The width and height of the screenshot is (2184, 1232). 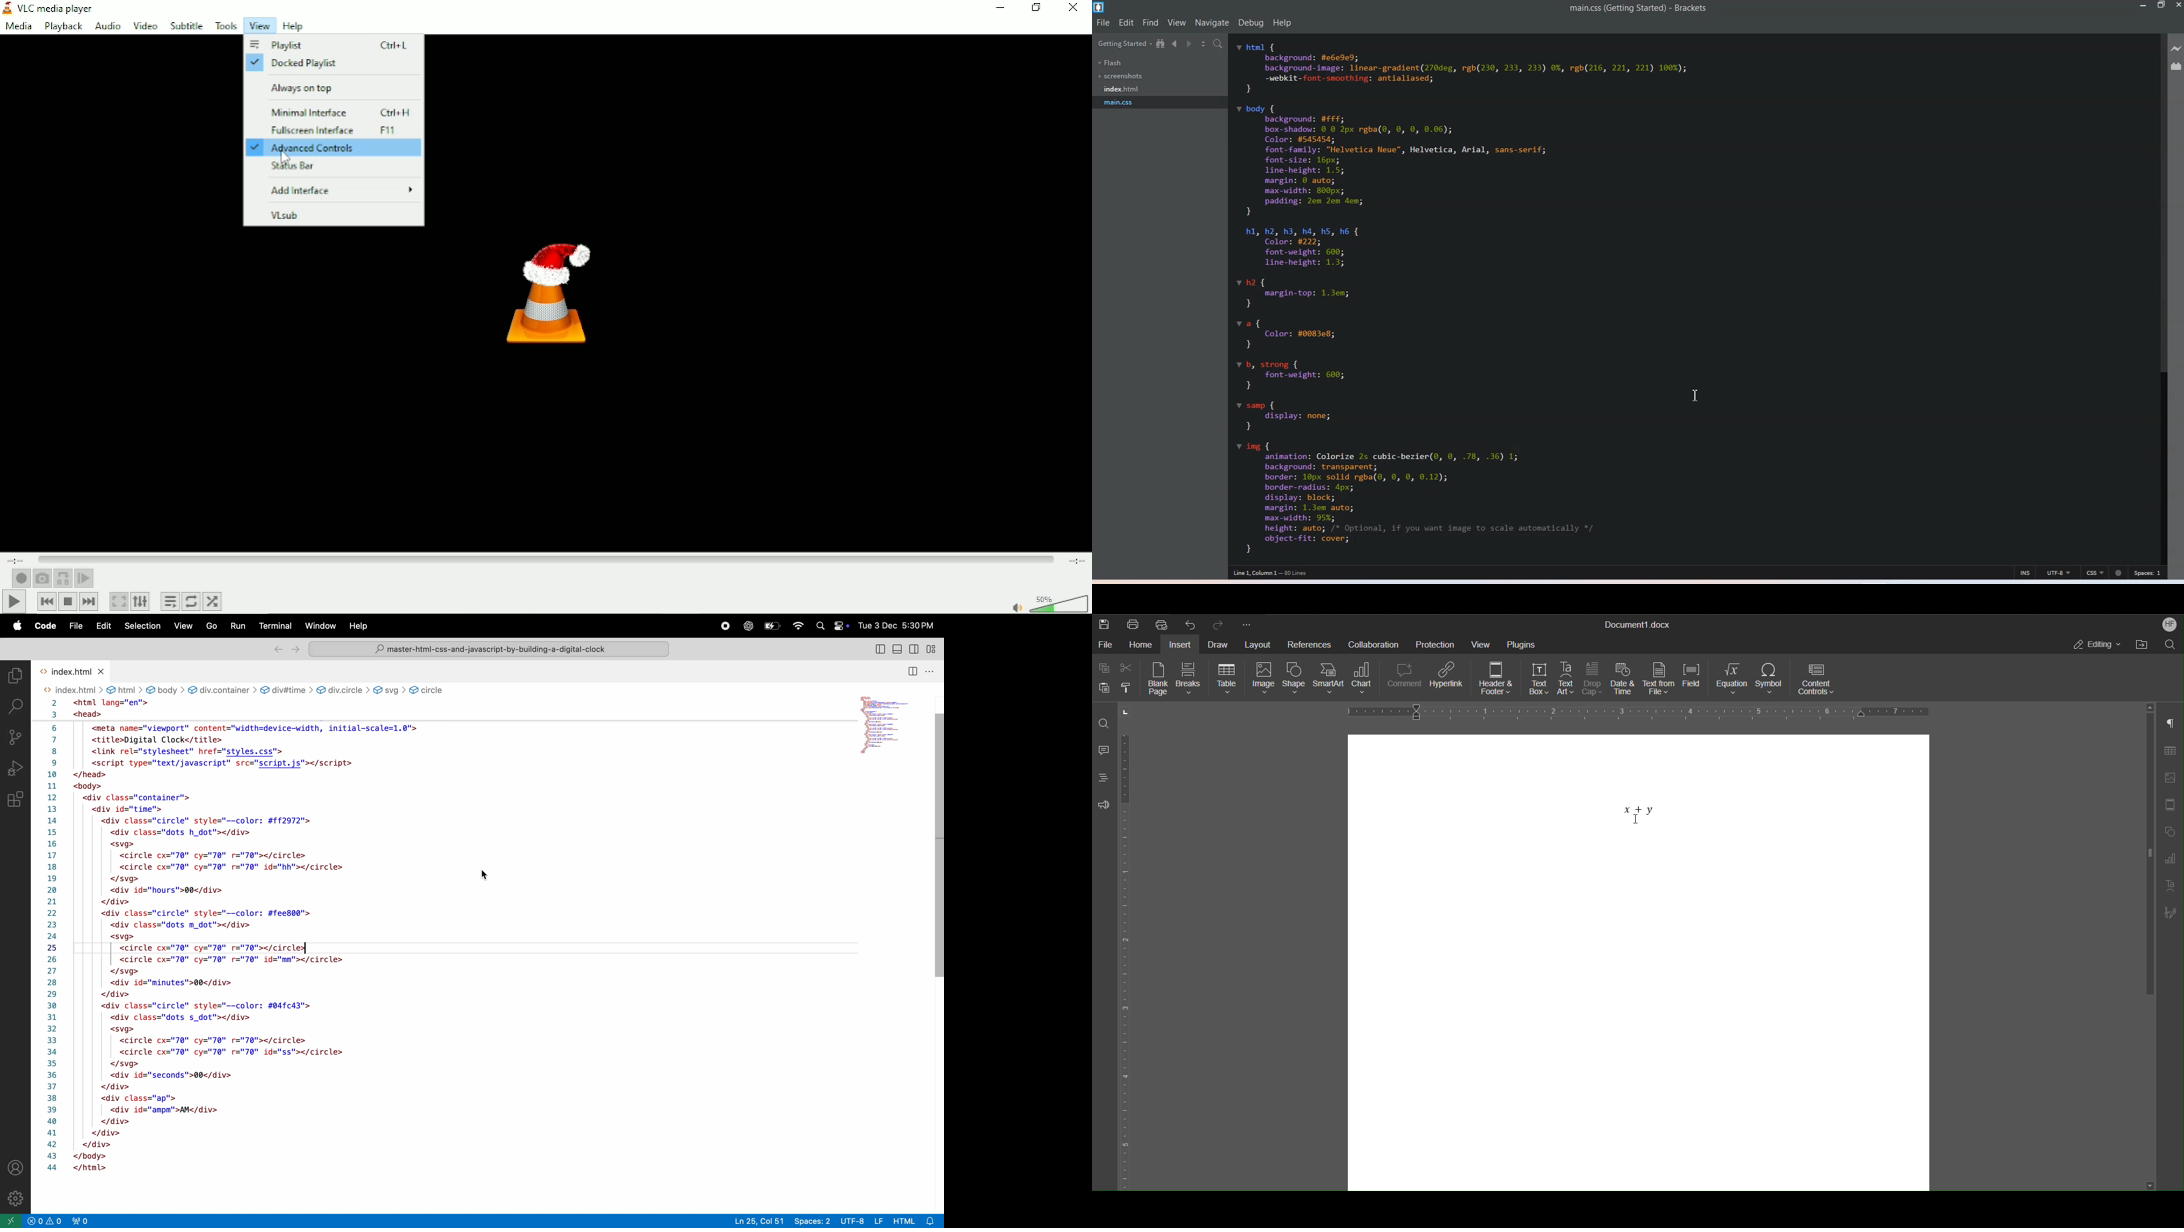 What do you see at coordinates (1375, 644) in the screenshot?
I see `Collaboration` at bounding box center [1375, 644].